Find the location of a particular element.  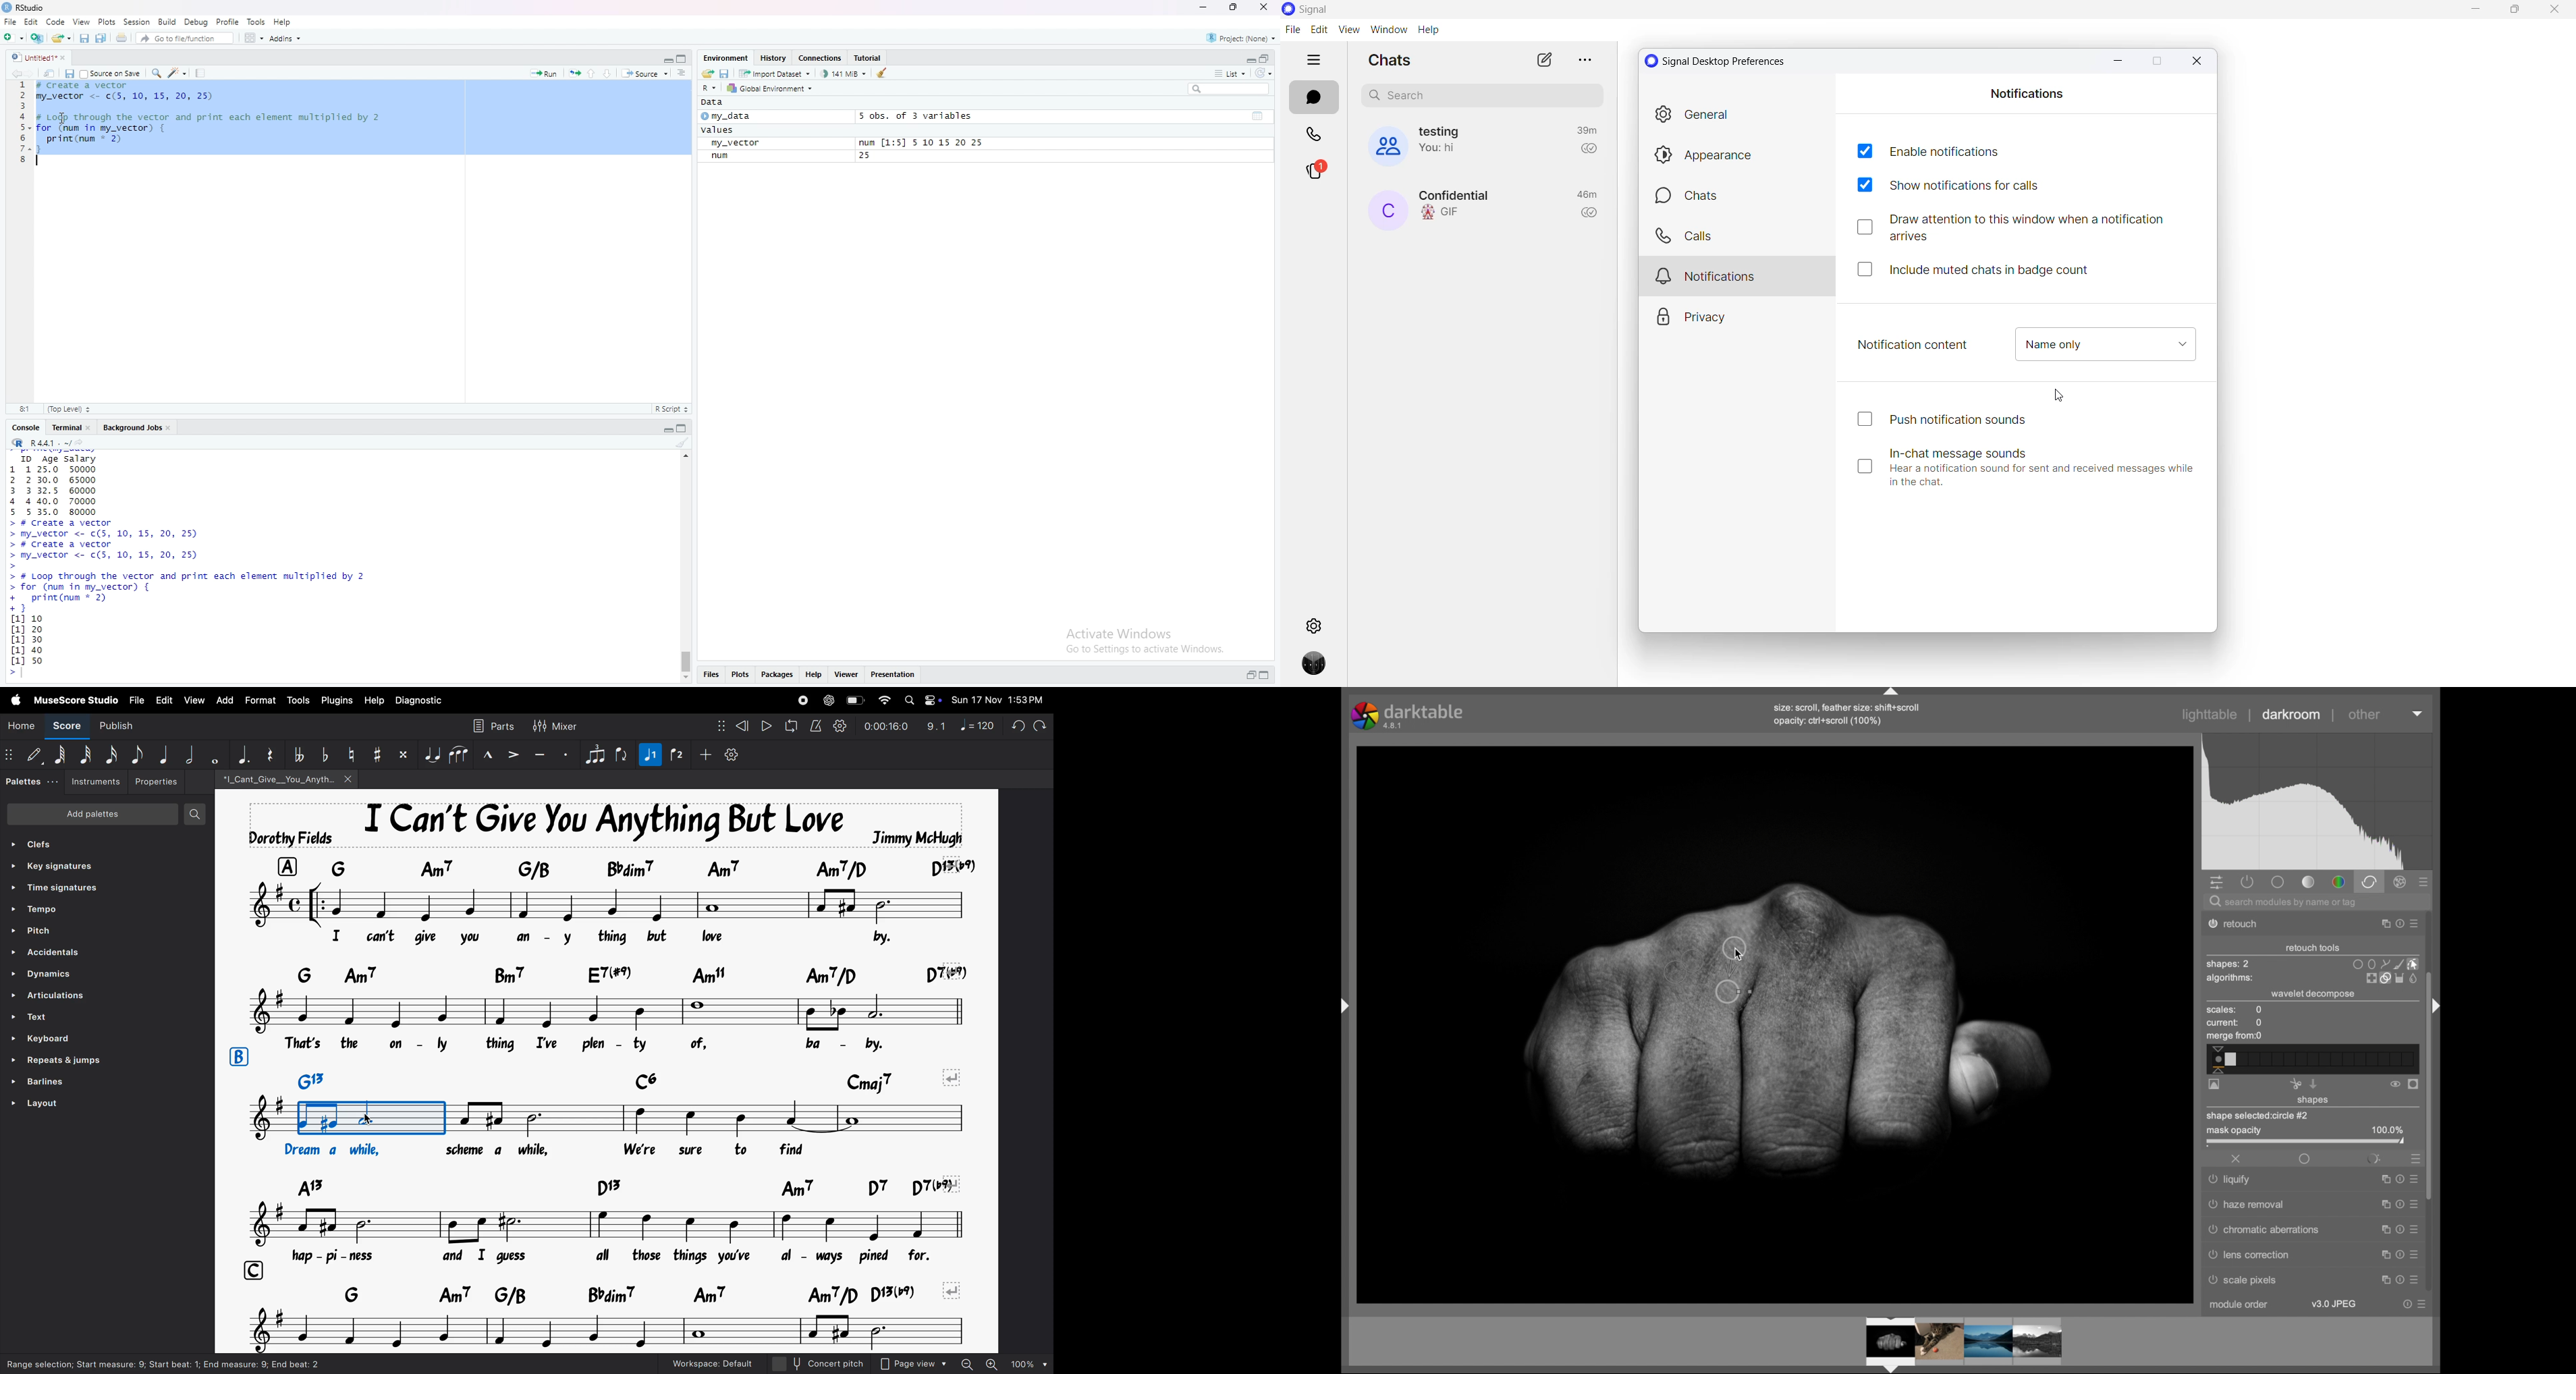

minimize is located at coordinates (1203, 7).